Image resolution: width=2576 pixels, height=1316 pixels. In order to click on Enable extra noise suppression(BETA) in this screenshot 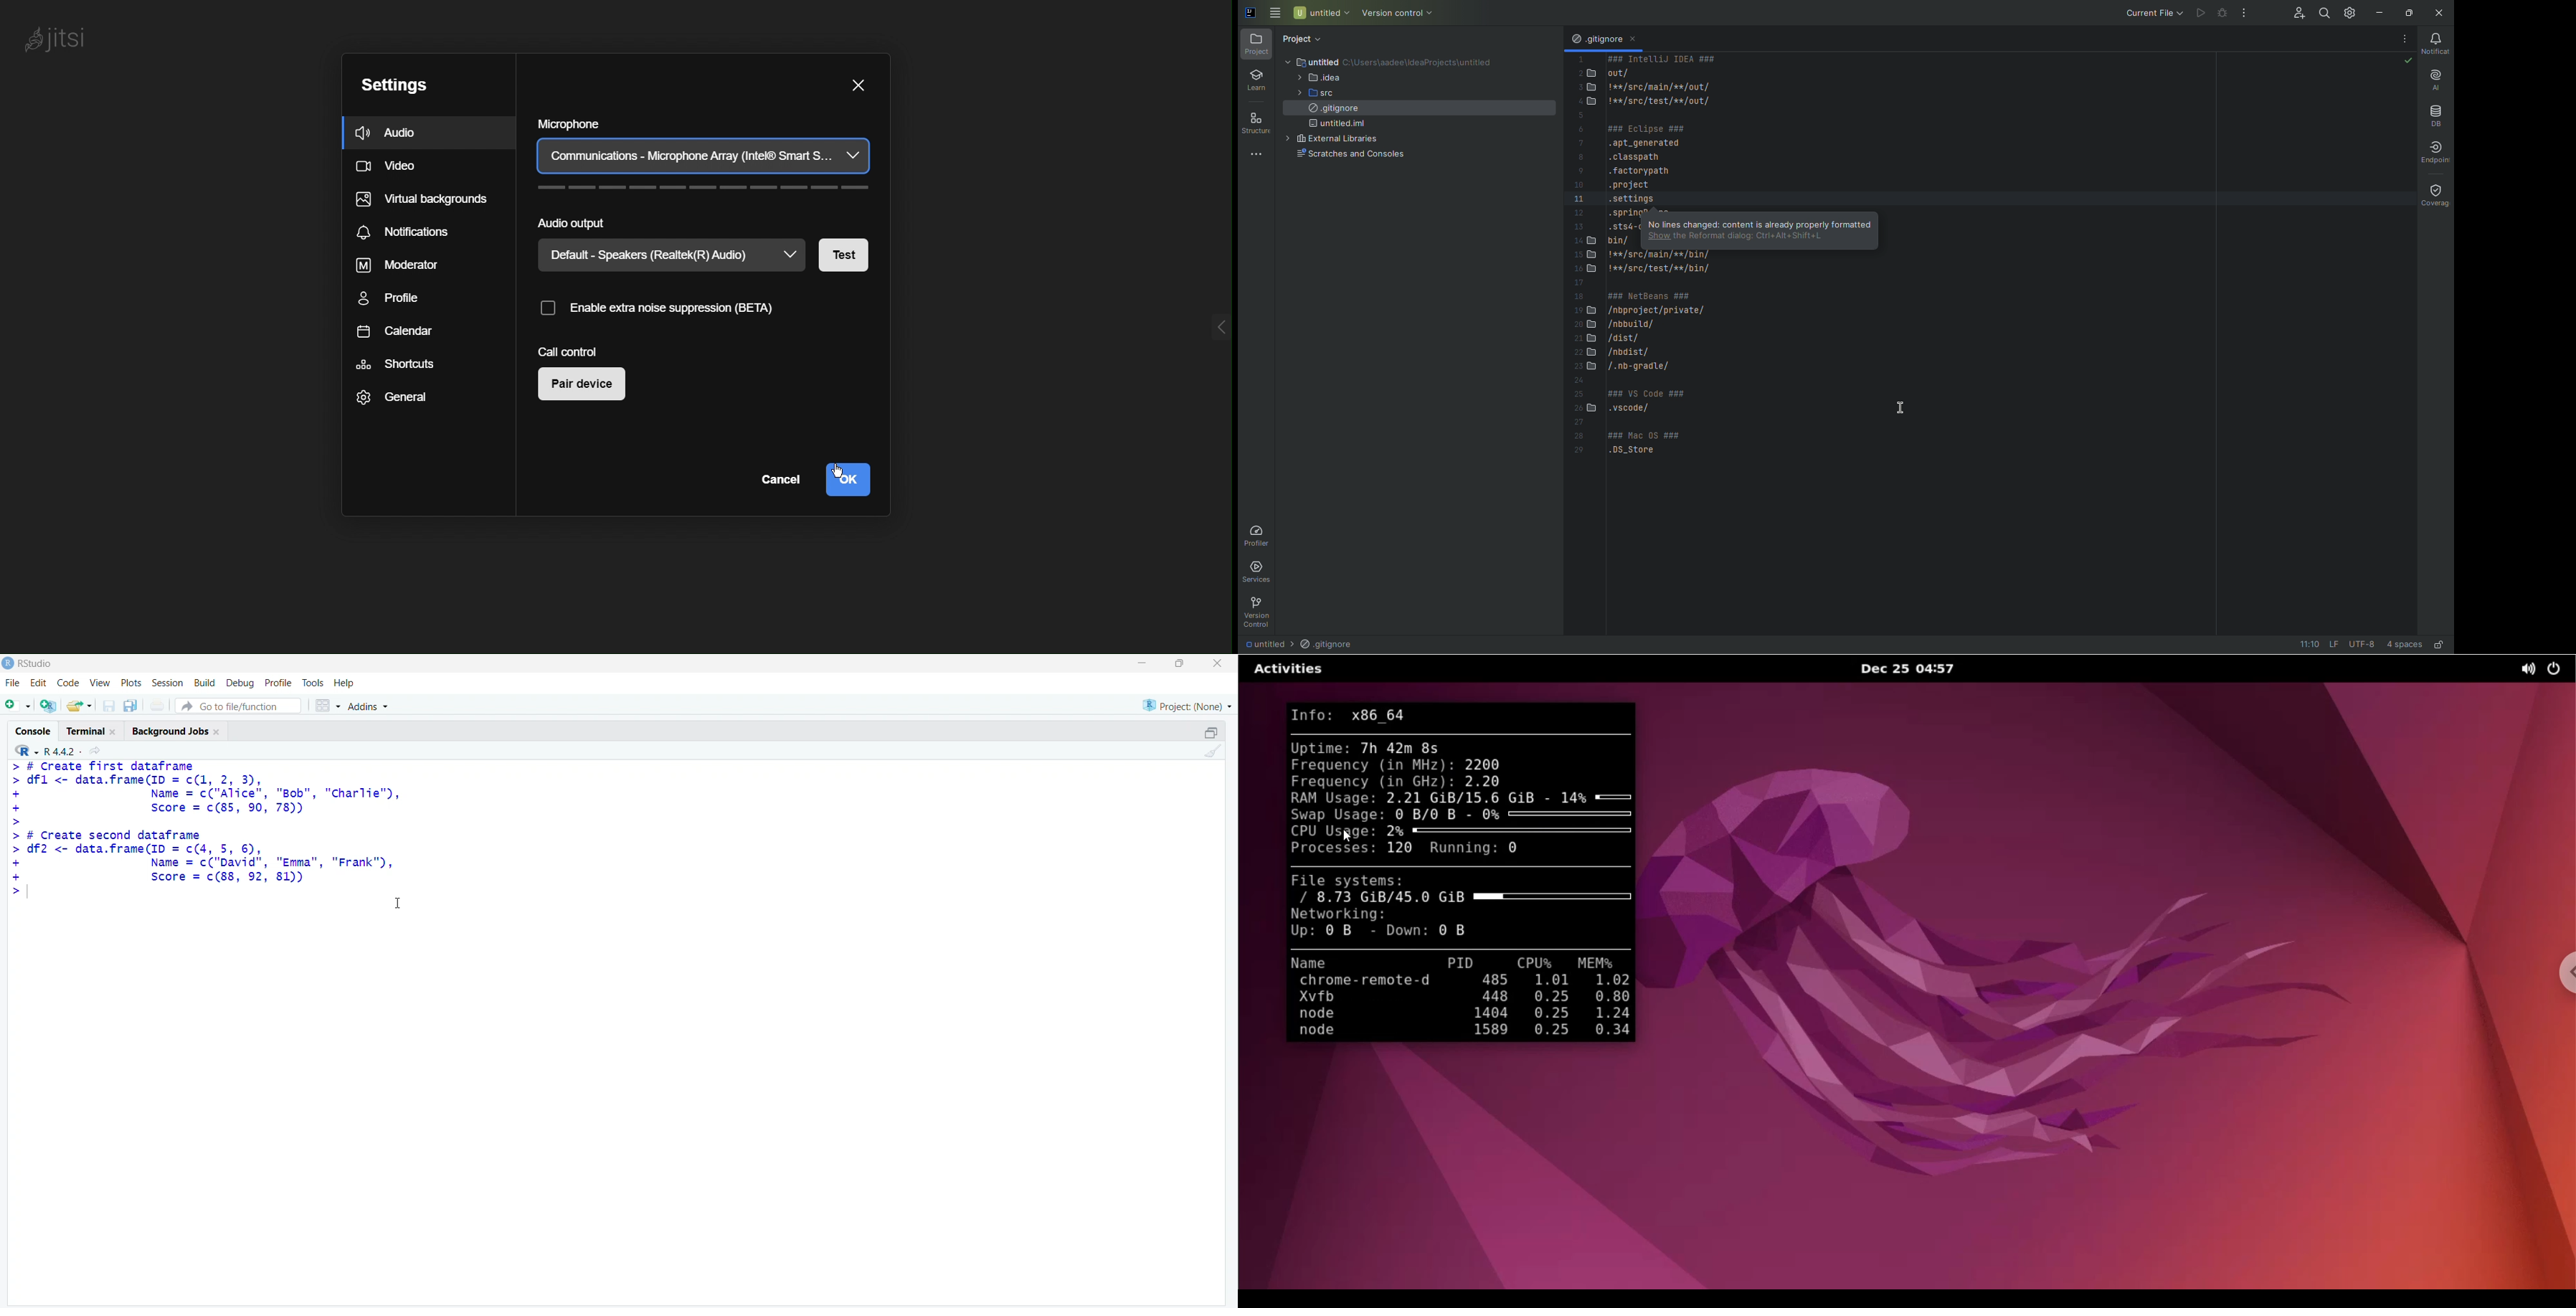, I will do `click(683, 309)`.